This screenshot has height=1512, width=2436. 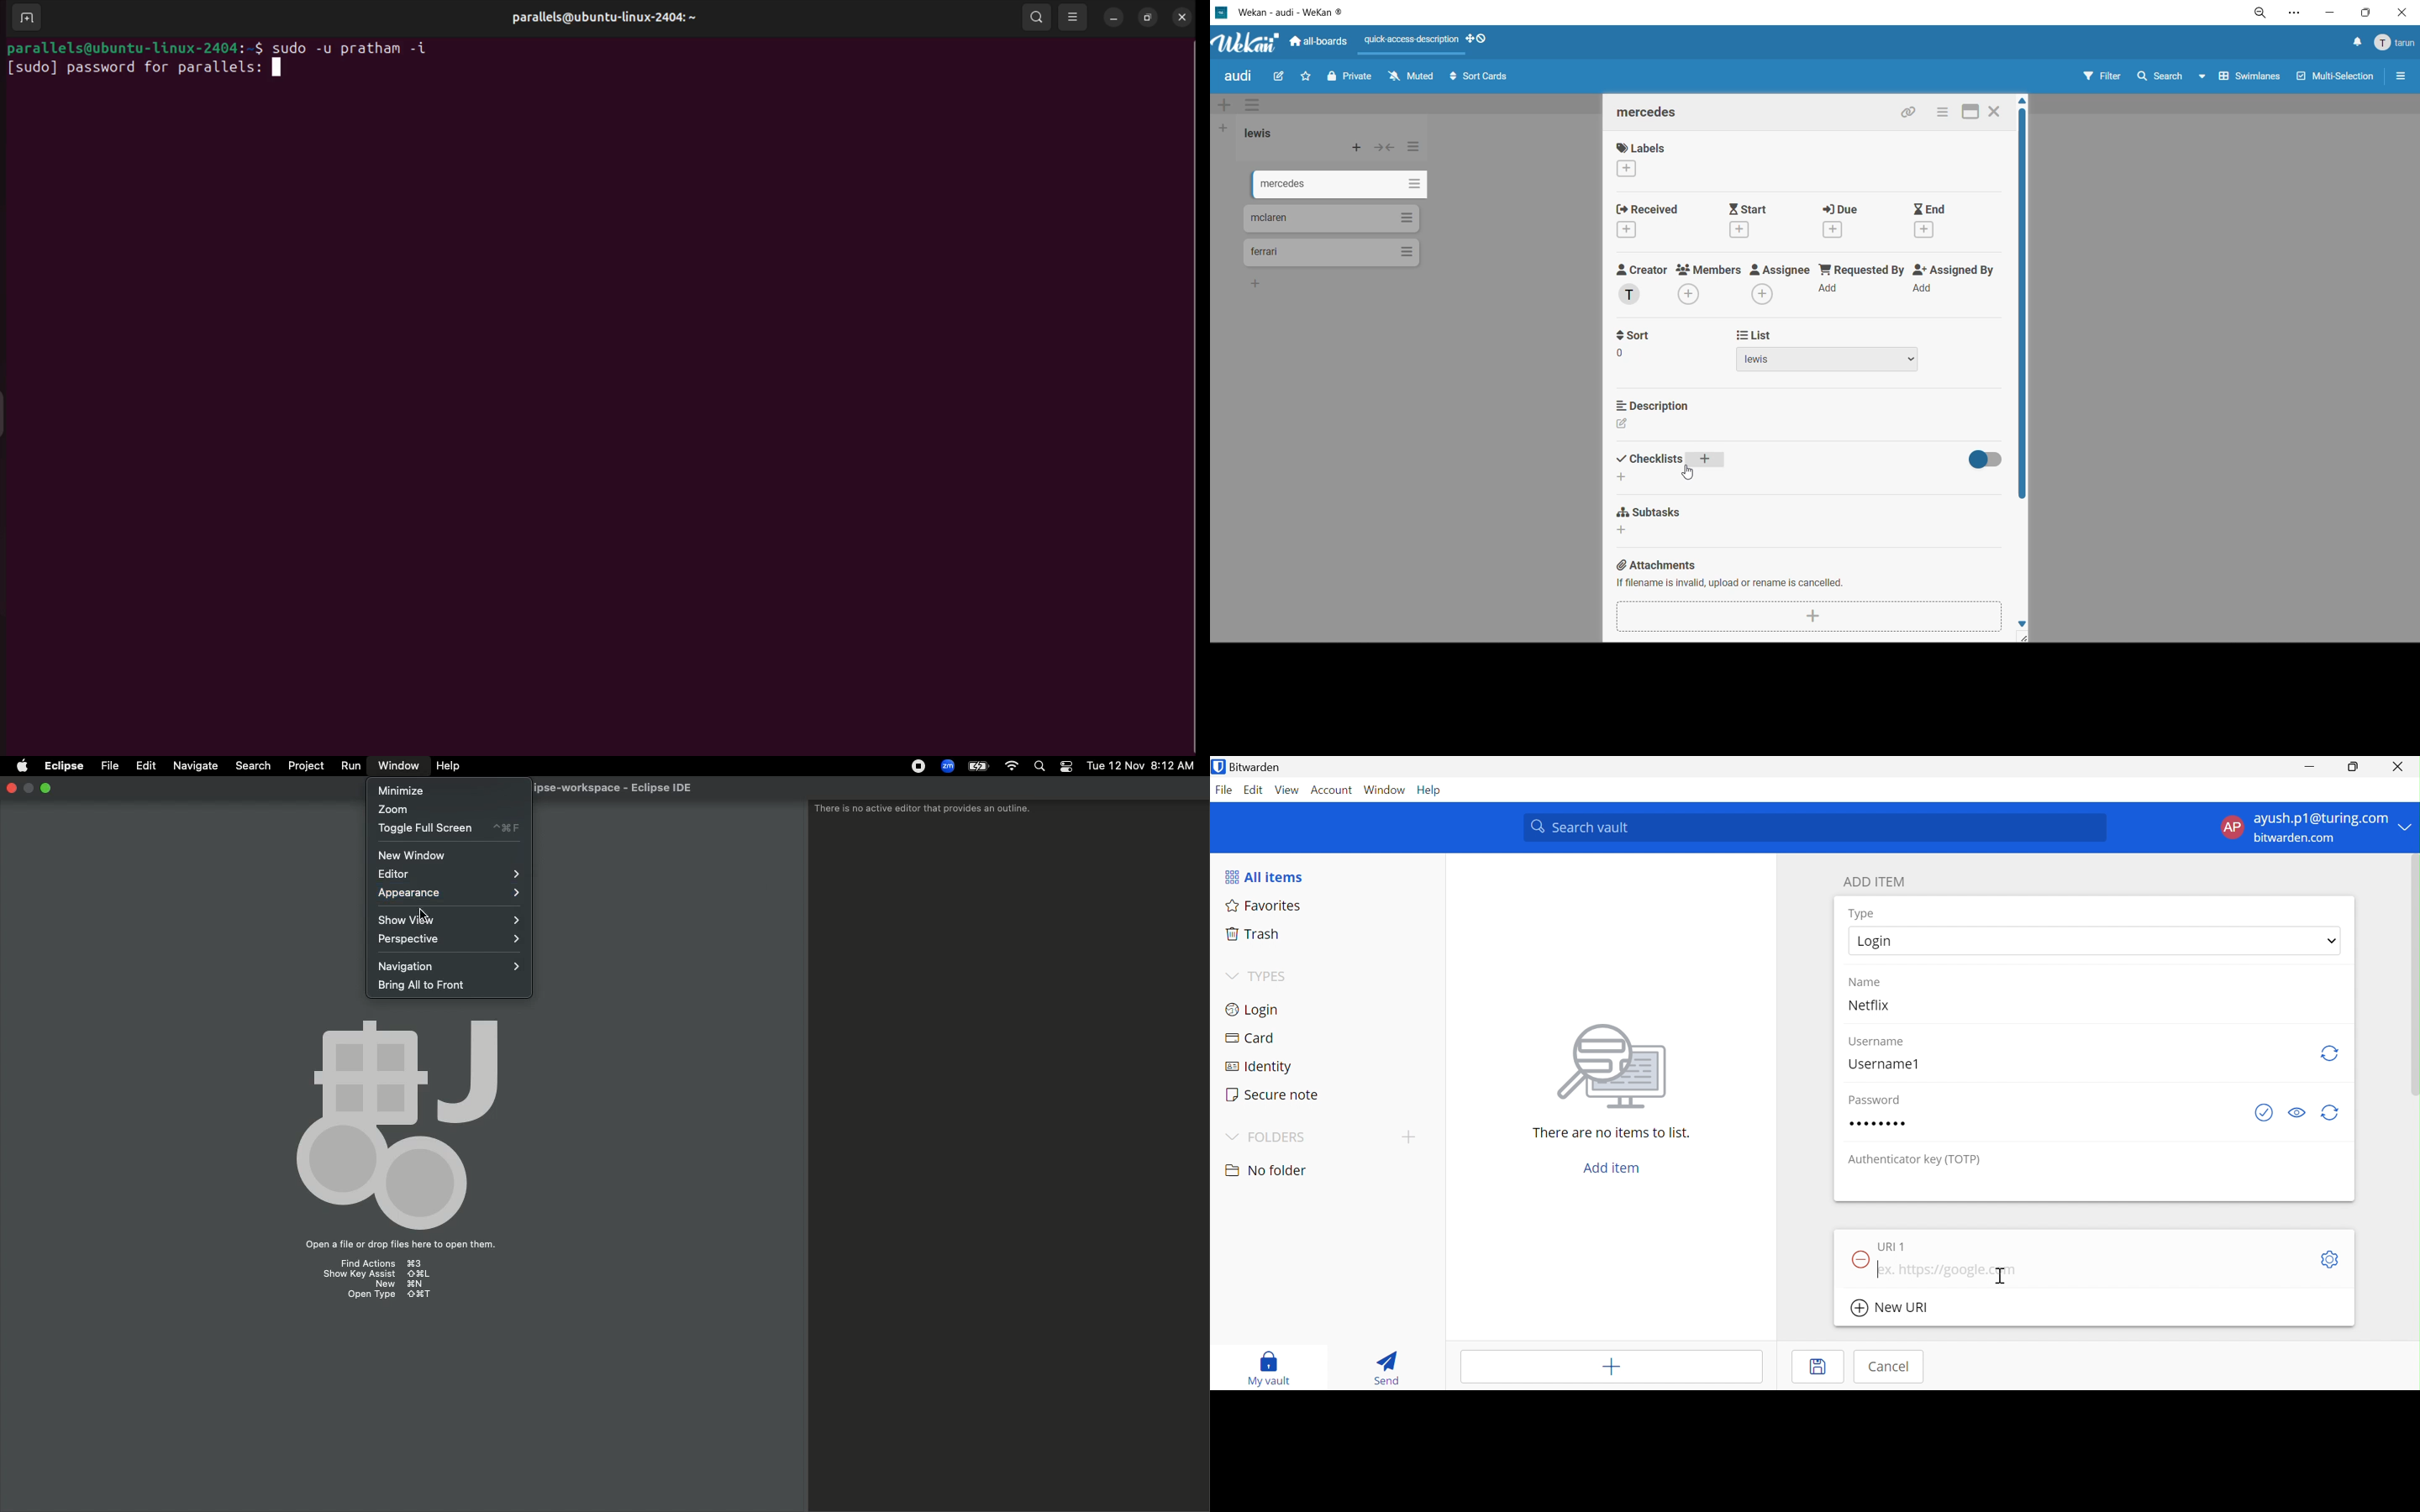 I want to click on Zoom, so click(x=392, y=809).